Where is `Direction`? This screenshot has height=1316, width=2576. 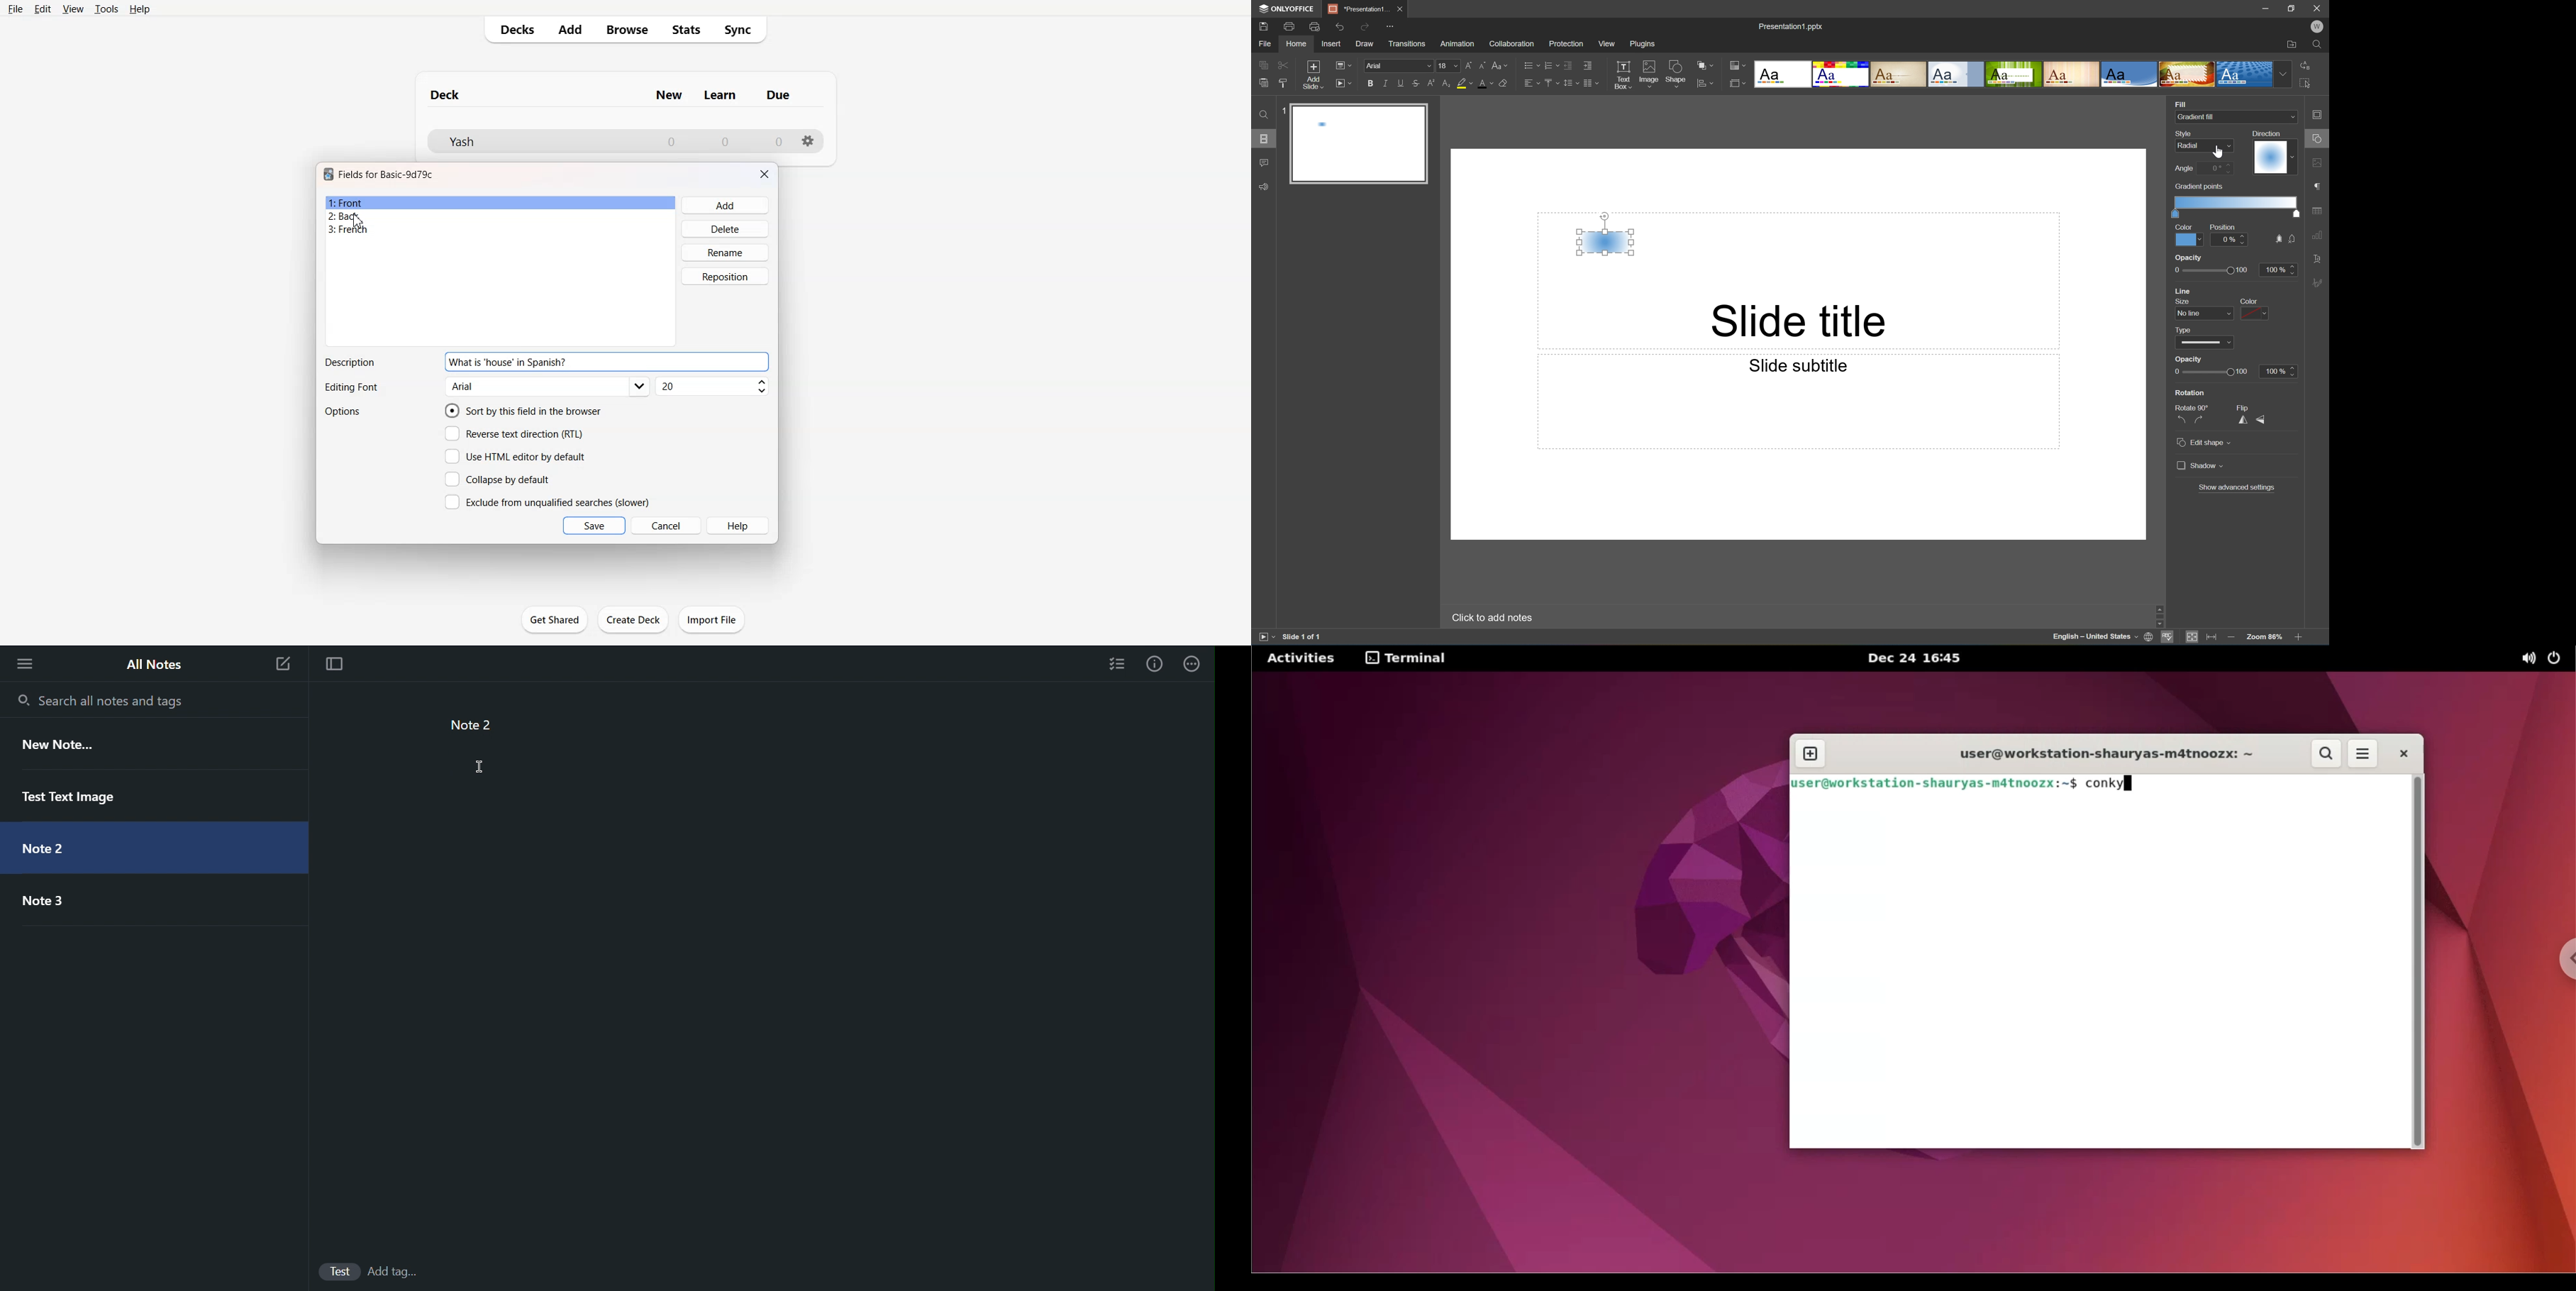
Direction is located at coordinates (2266, 132).